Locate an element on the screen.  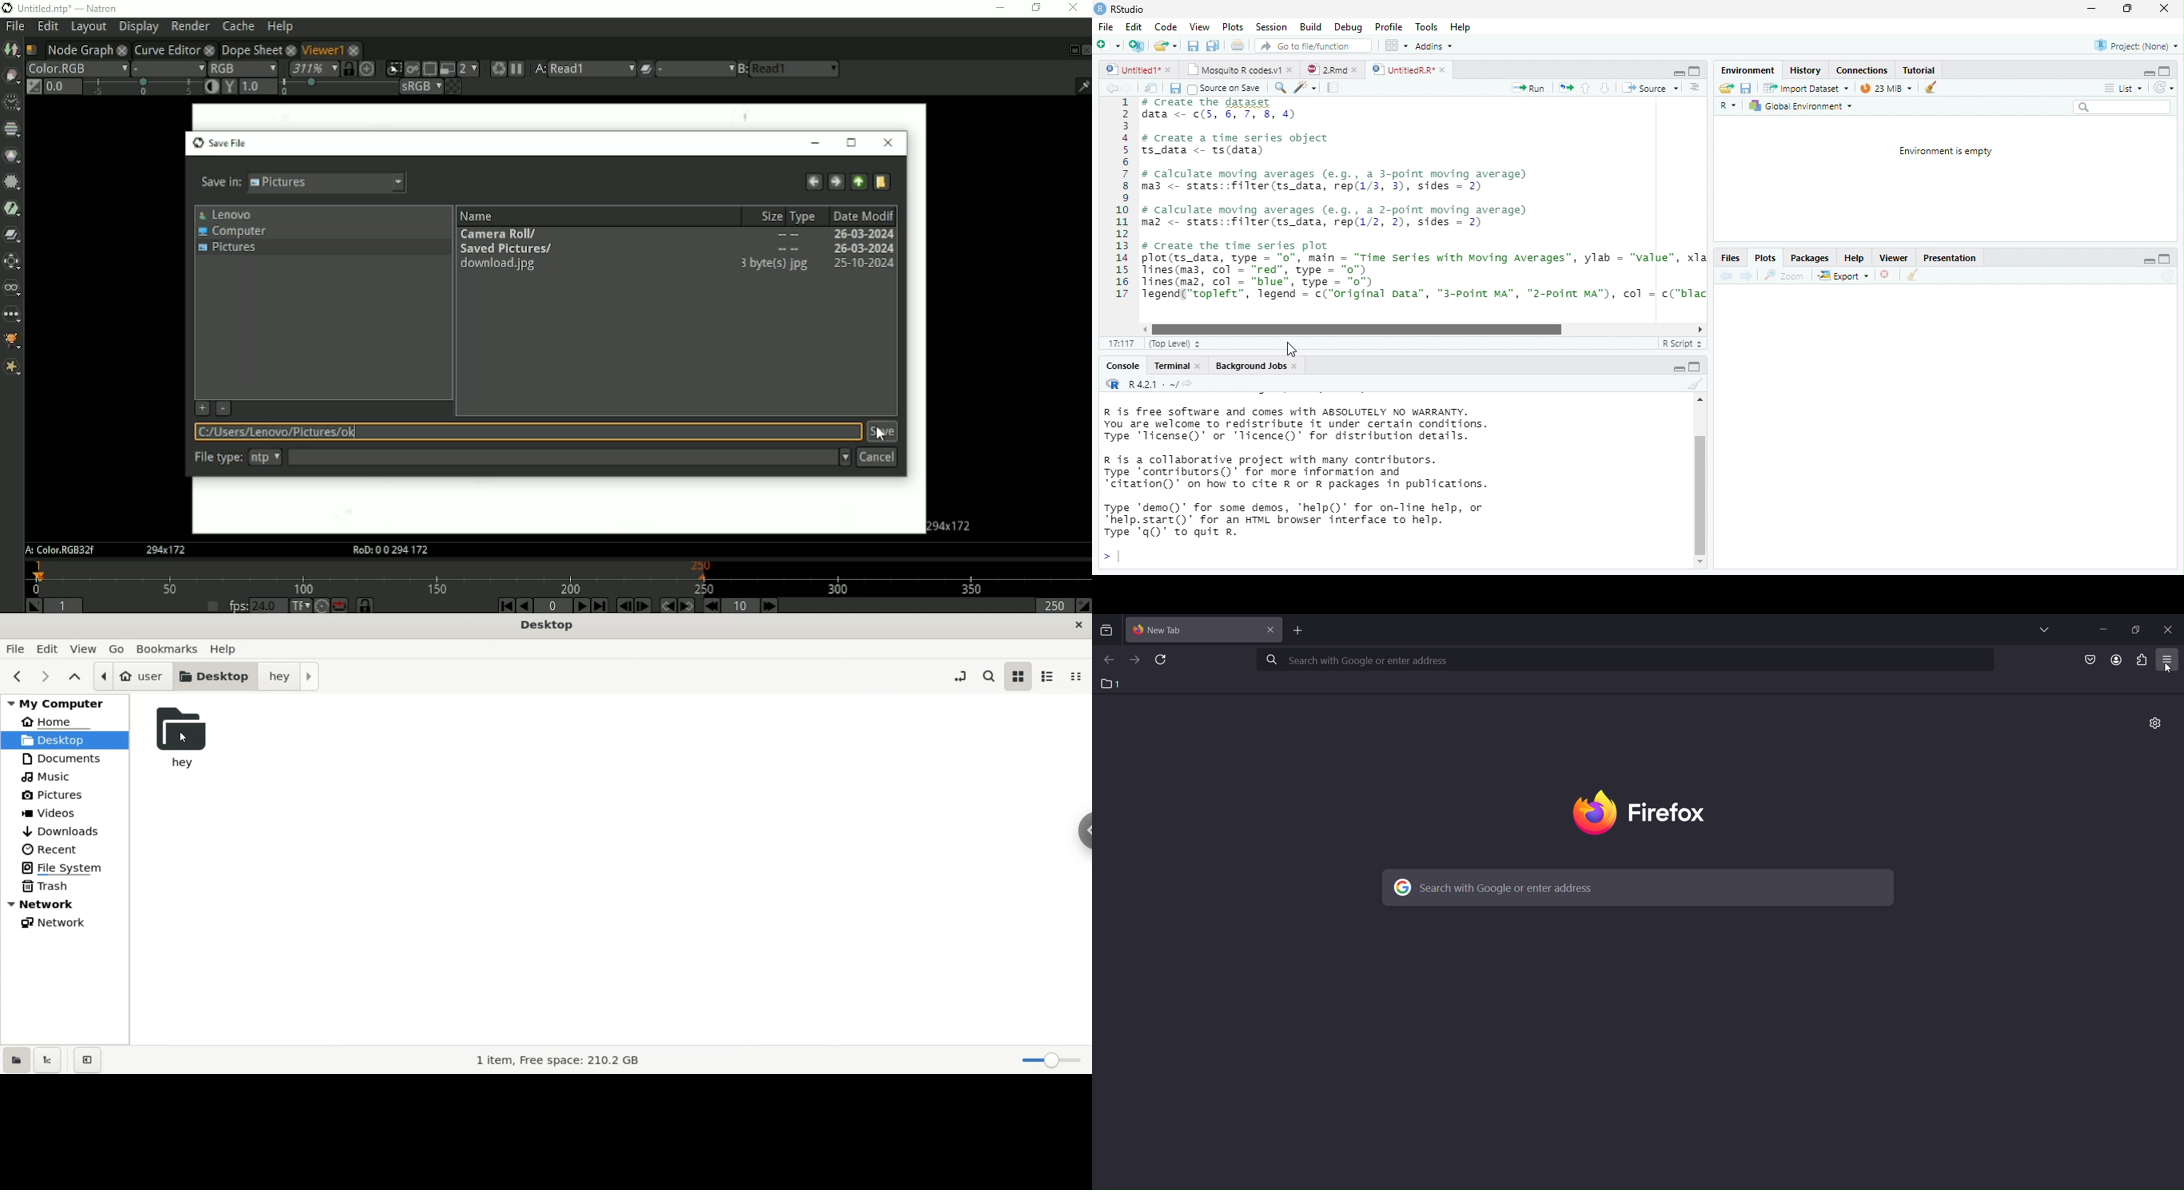
extensions is located at coordinates (2142, 661).